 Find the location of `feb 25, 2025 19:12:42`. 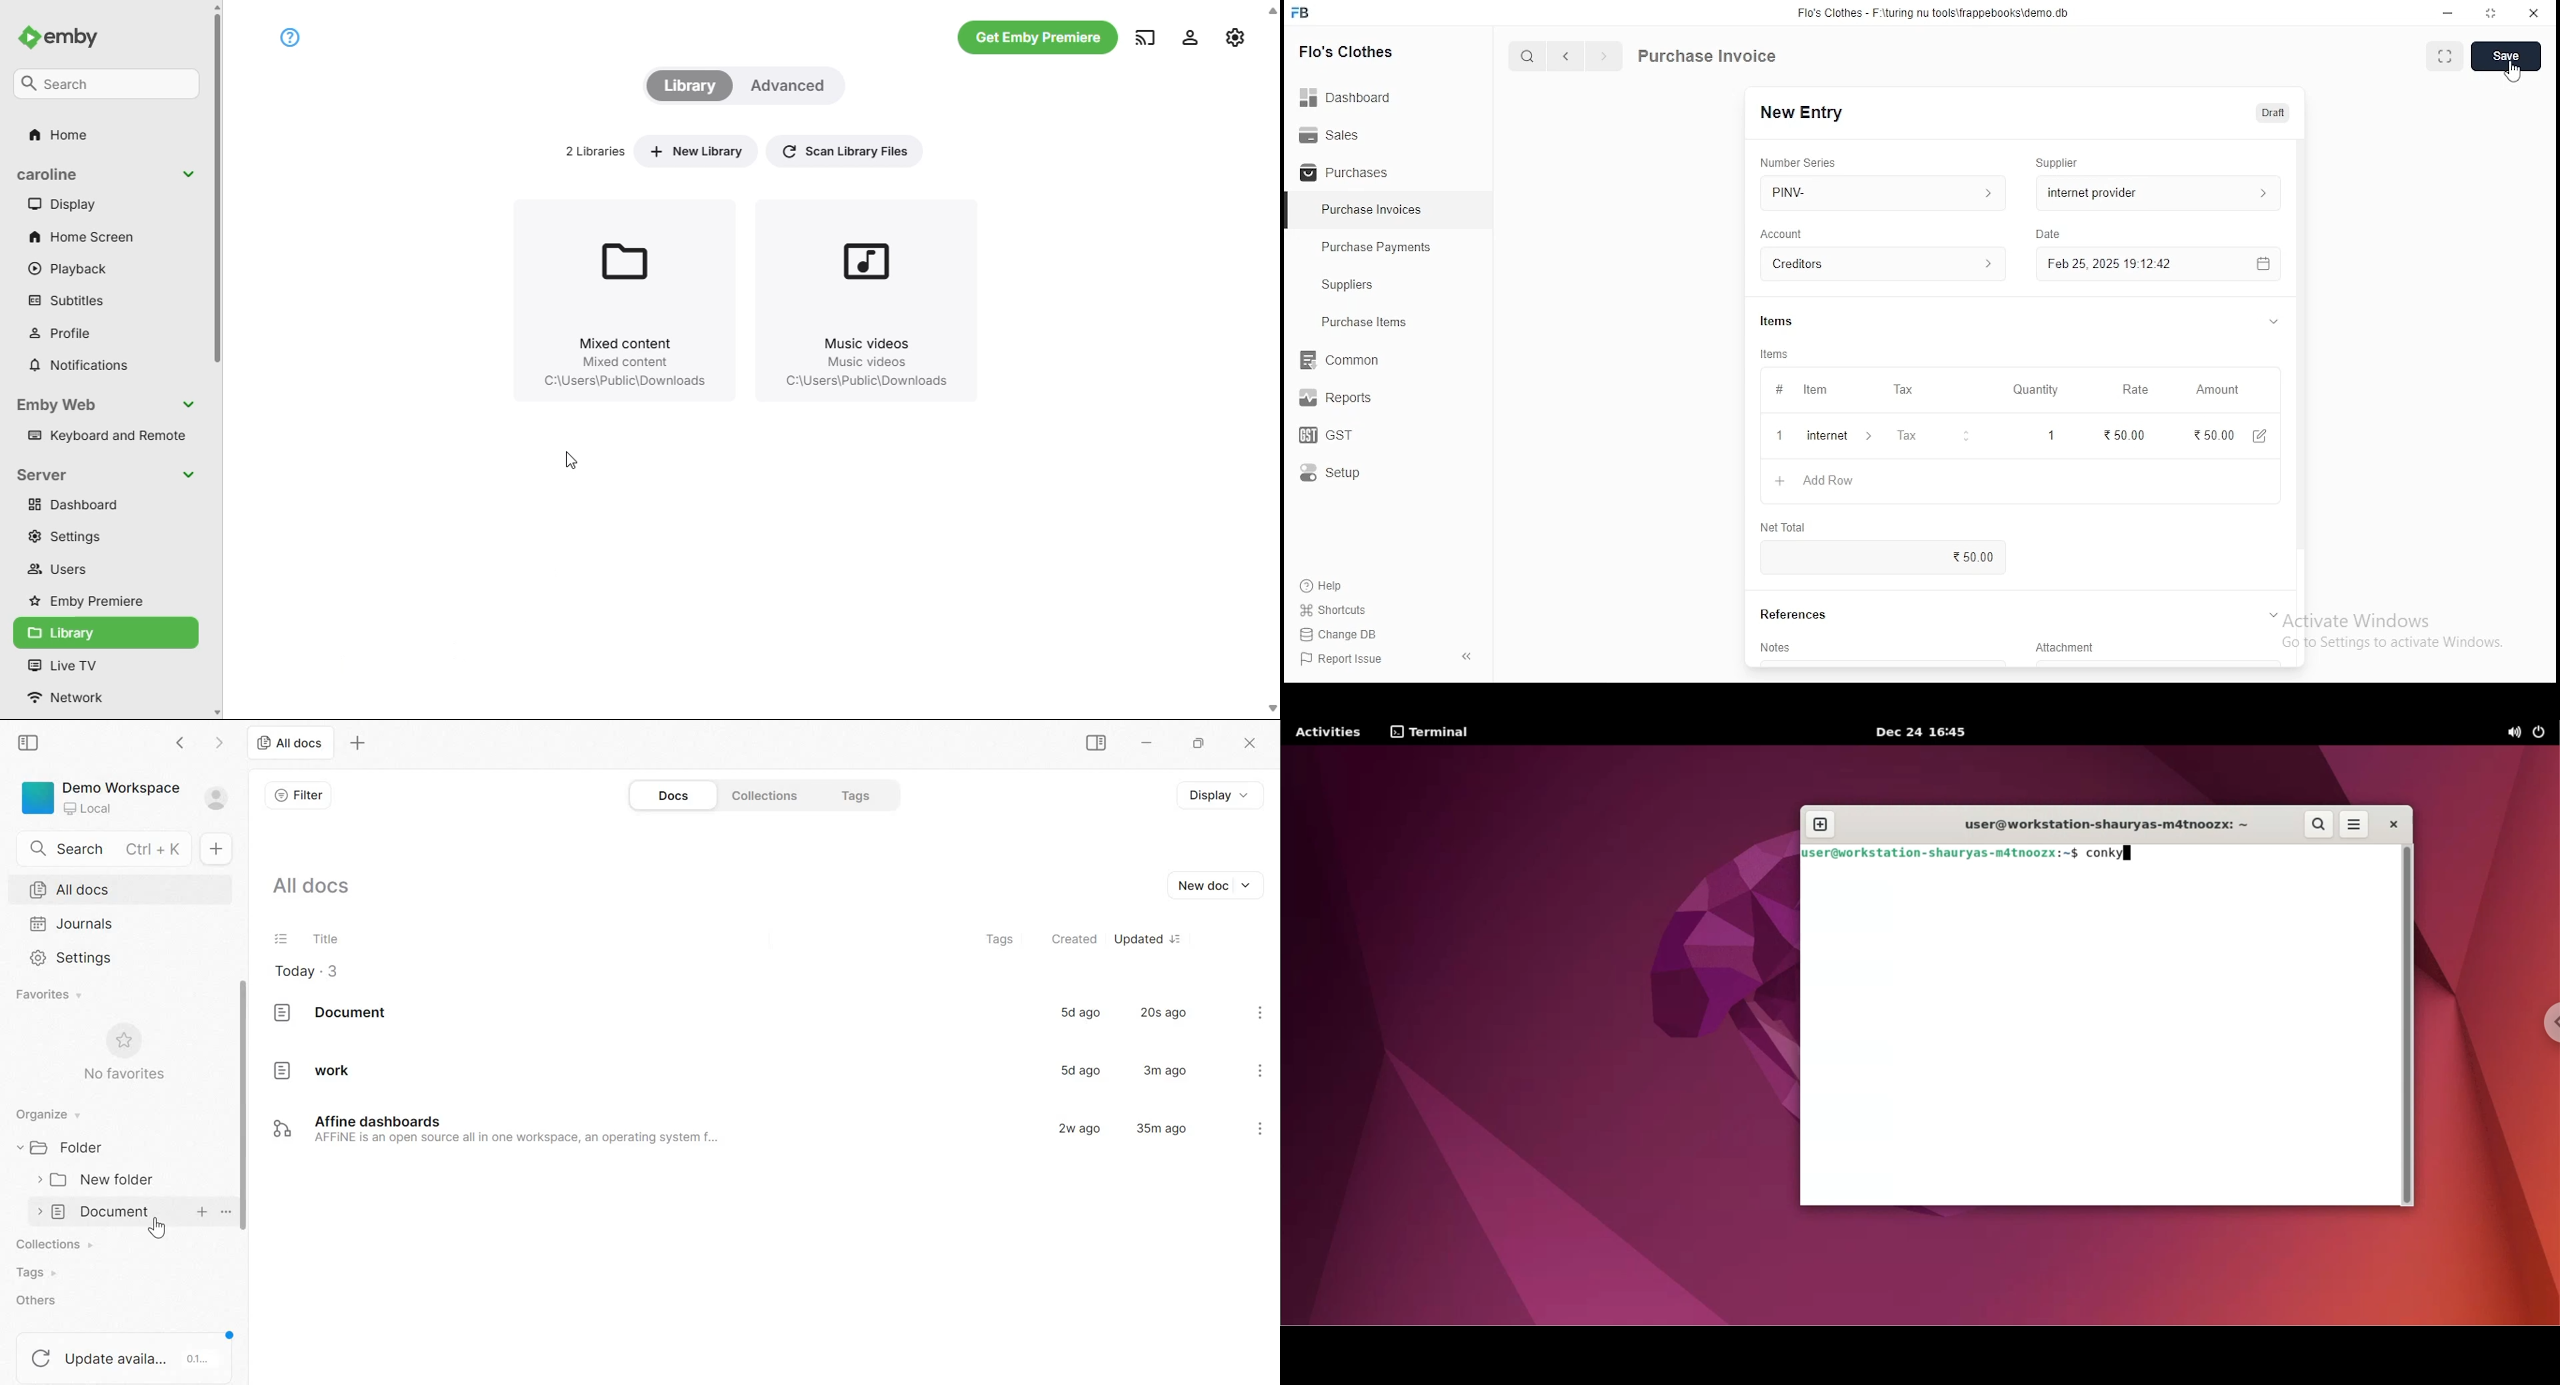

feb 25, 2025 19:12:42 is located at coordinates (2157, 264).